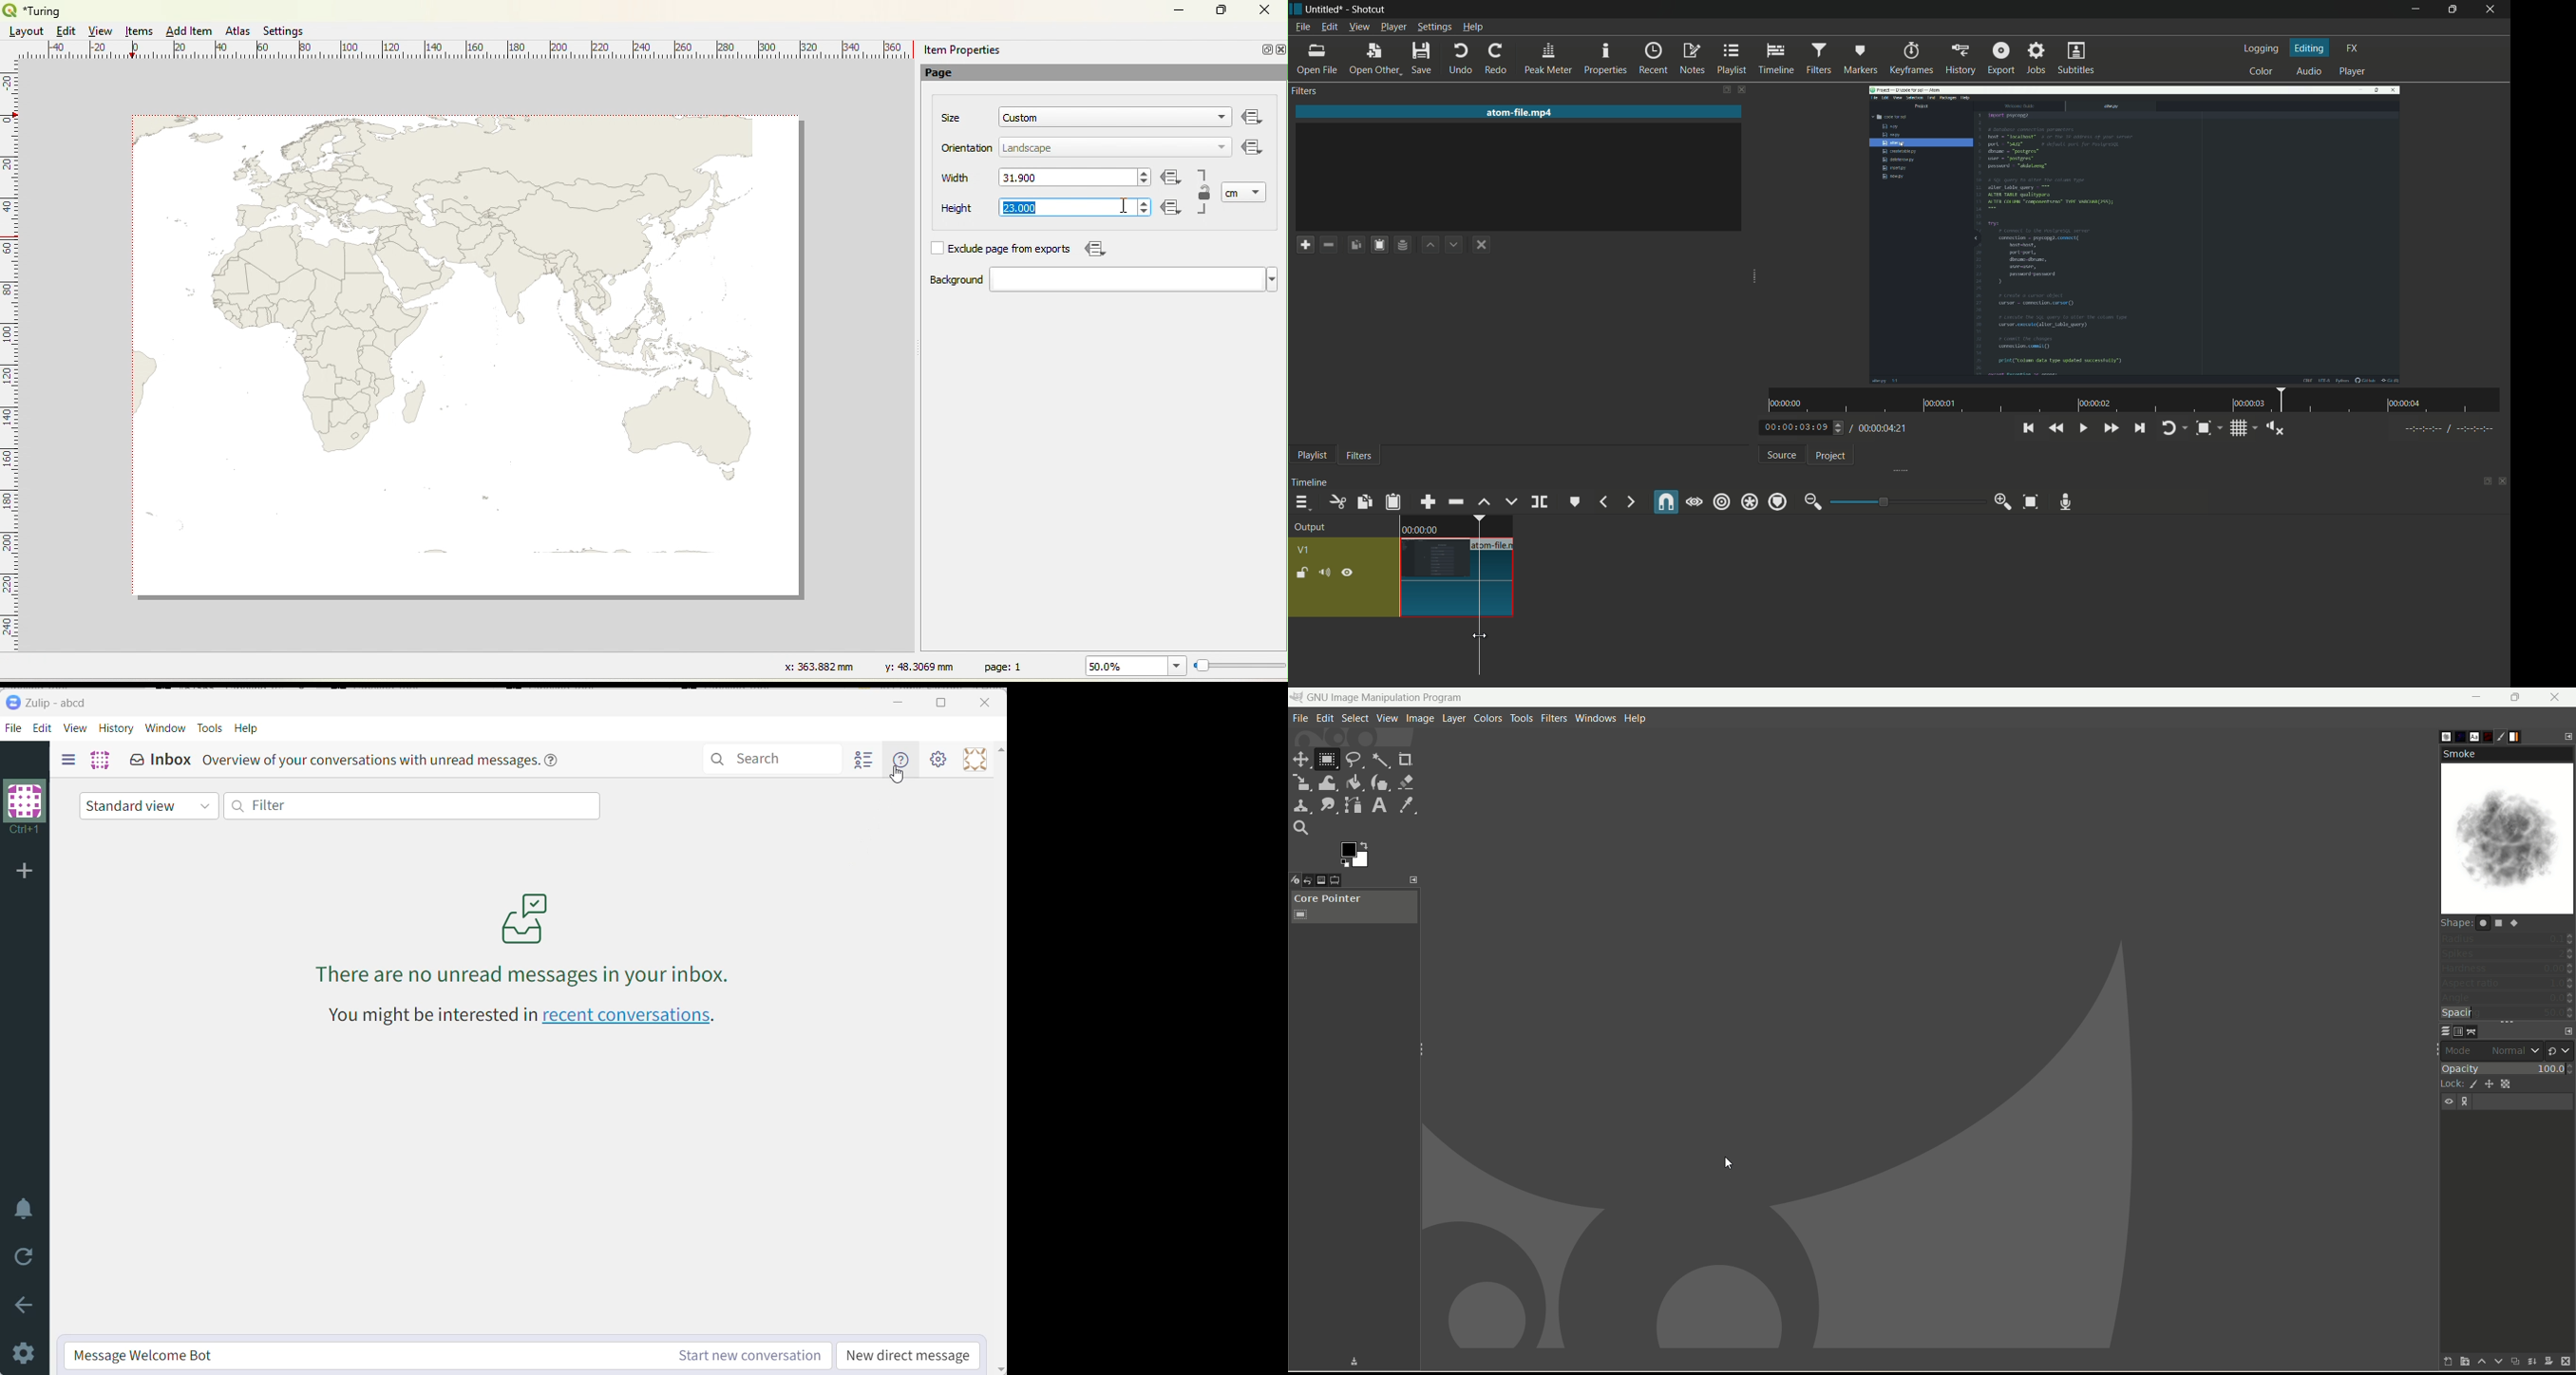 The height and width of the screenshot is (1400, 2576). Describe the element at coordinates (1694, 502) in the screenshot. I see `scrub while dragging` at that location.